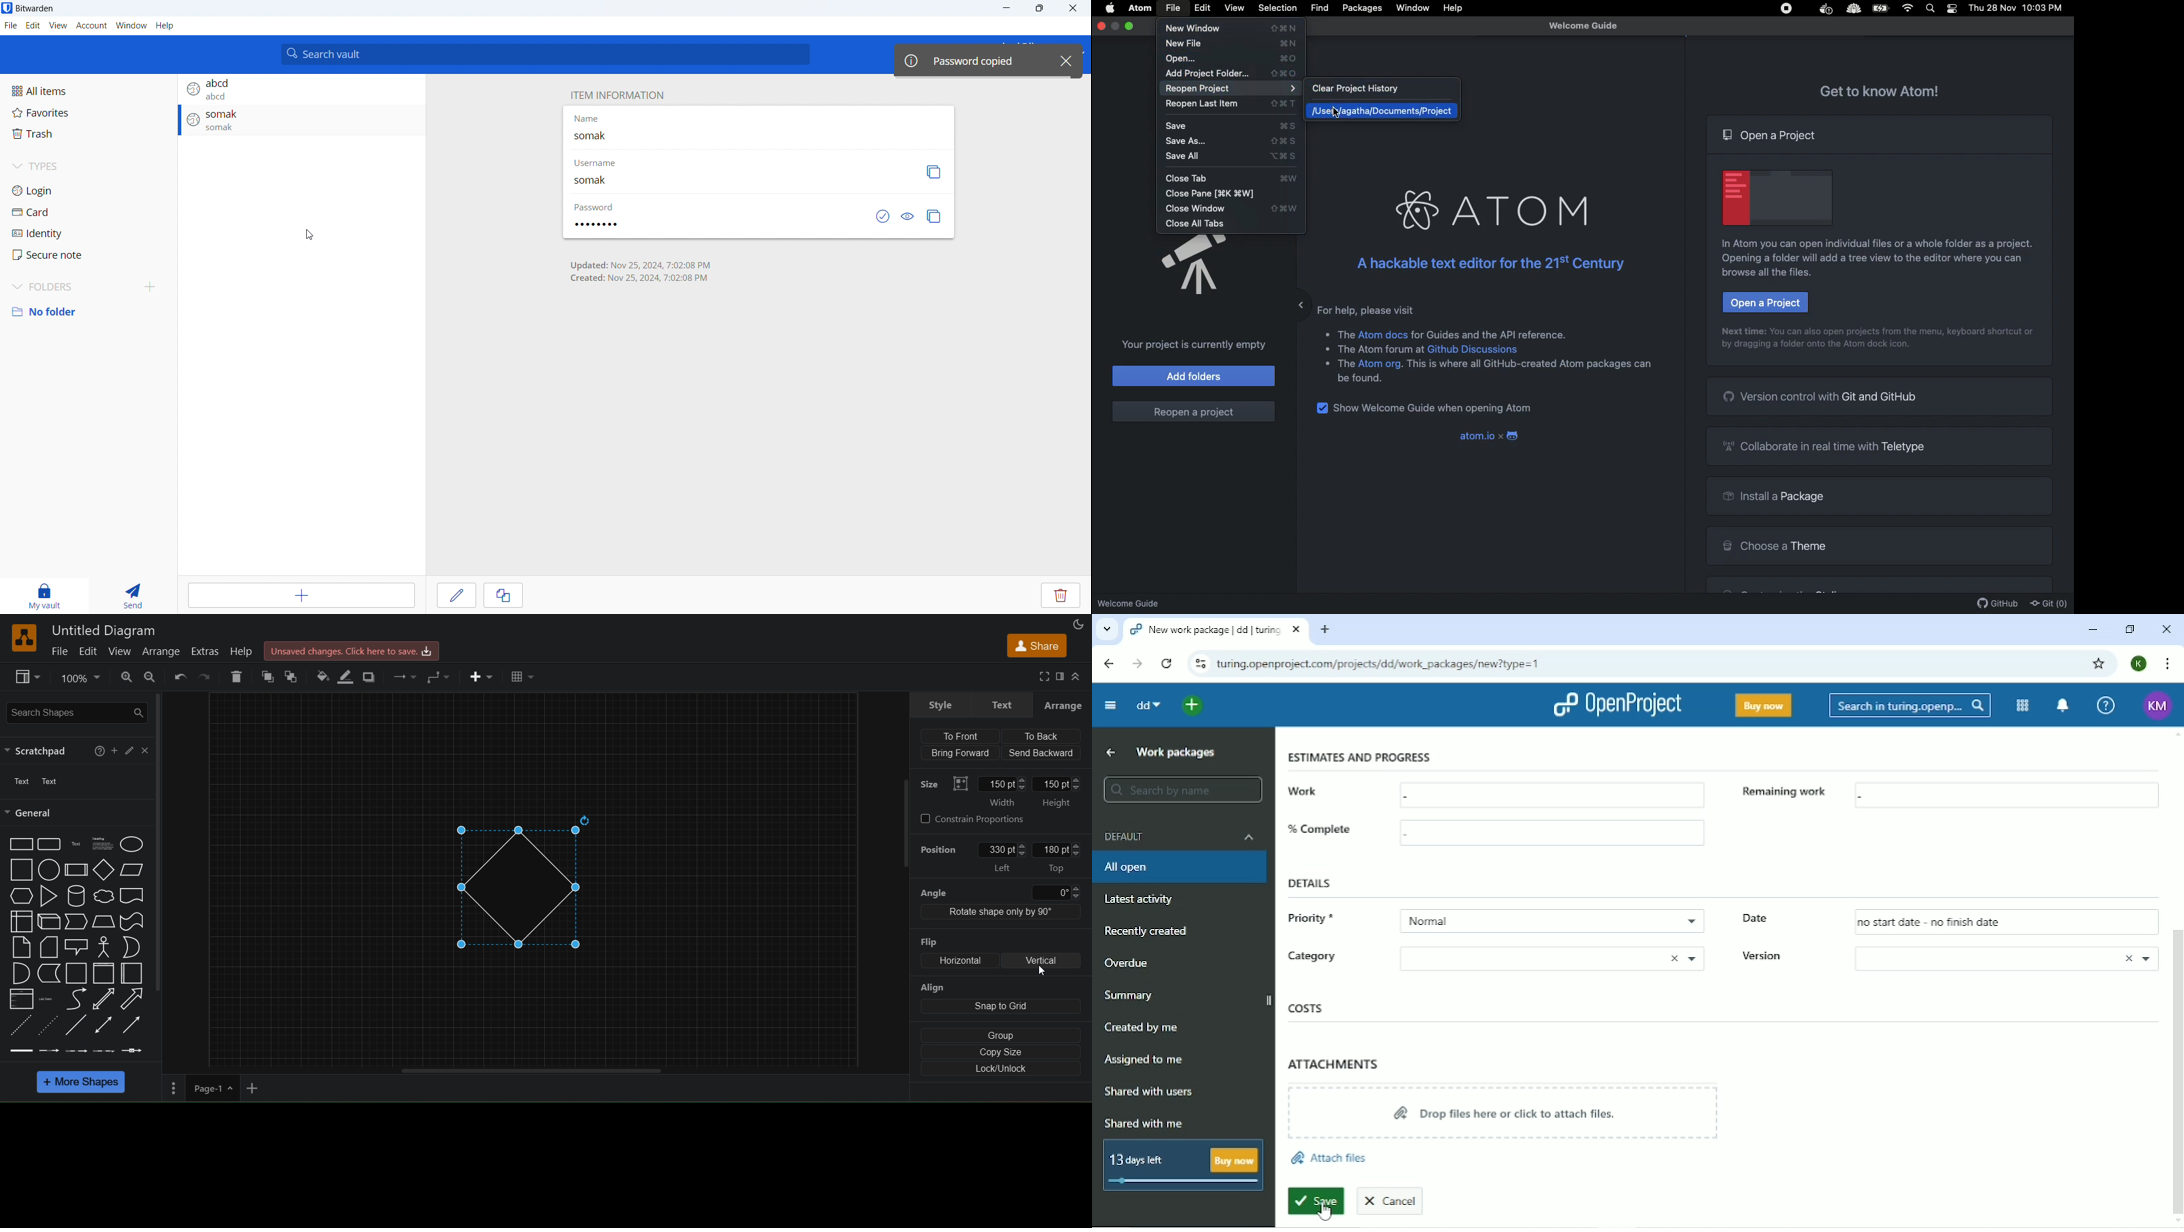 The width and height of the screenshot is (2184, 1232). Describe the element at coordinates (133, 1025) in the screenshot. I see `directional connector` at that location.